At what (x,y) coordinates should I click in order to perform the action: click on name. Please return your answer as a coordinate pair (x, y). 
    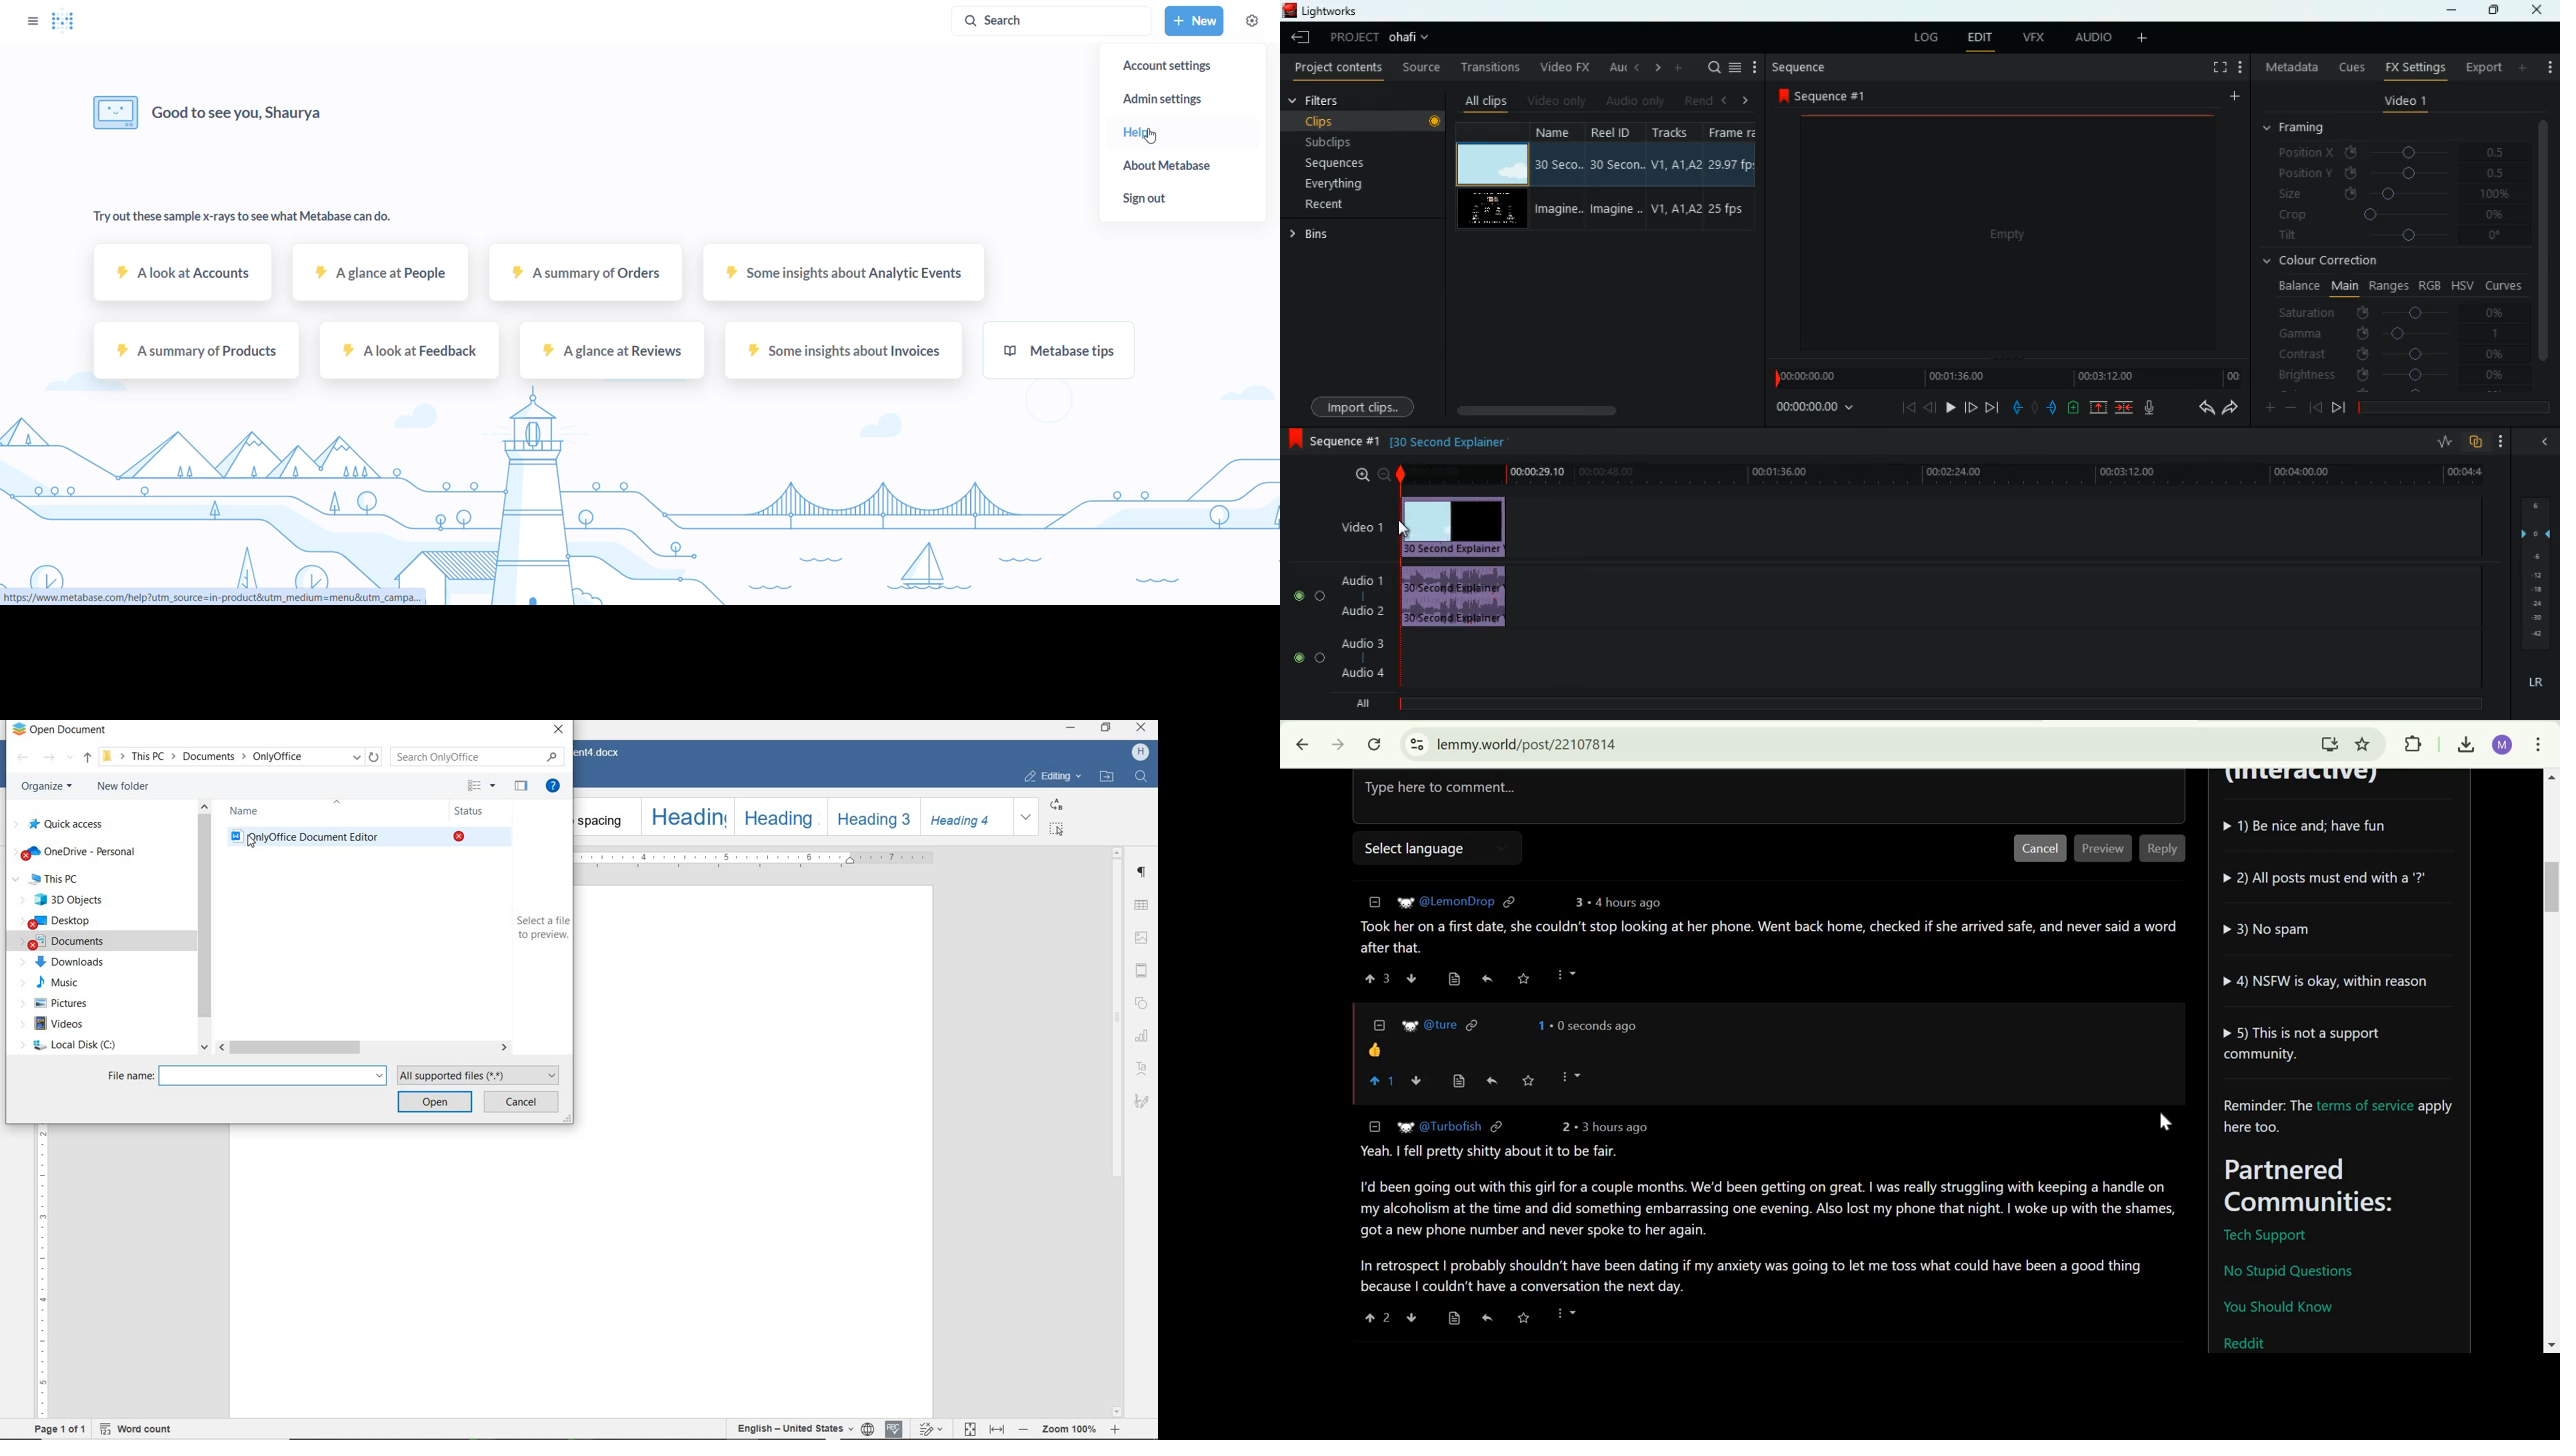
    Looking at the image, I should click on (244, 810).